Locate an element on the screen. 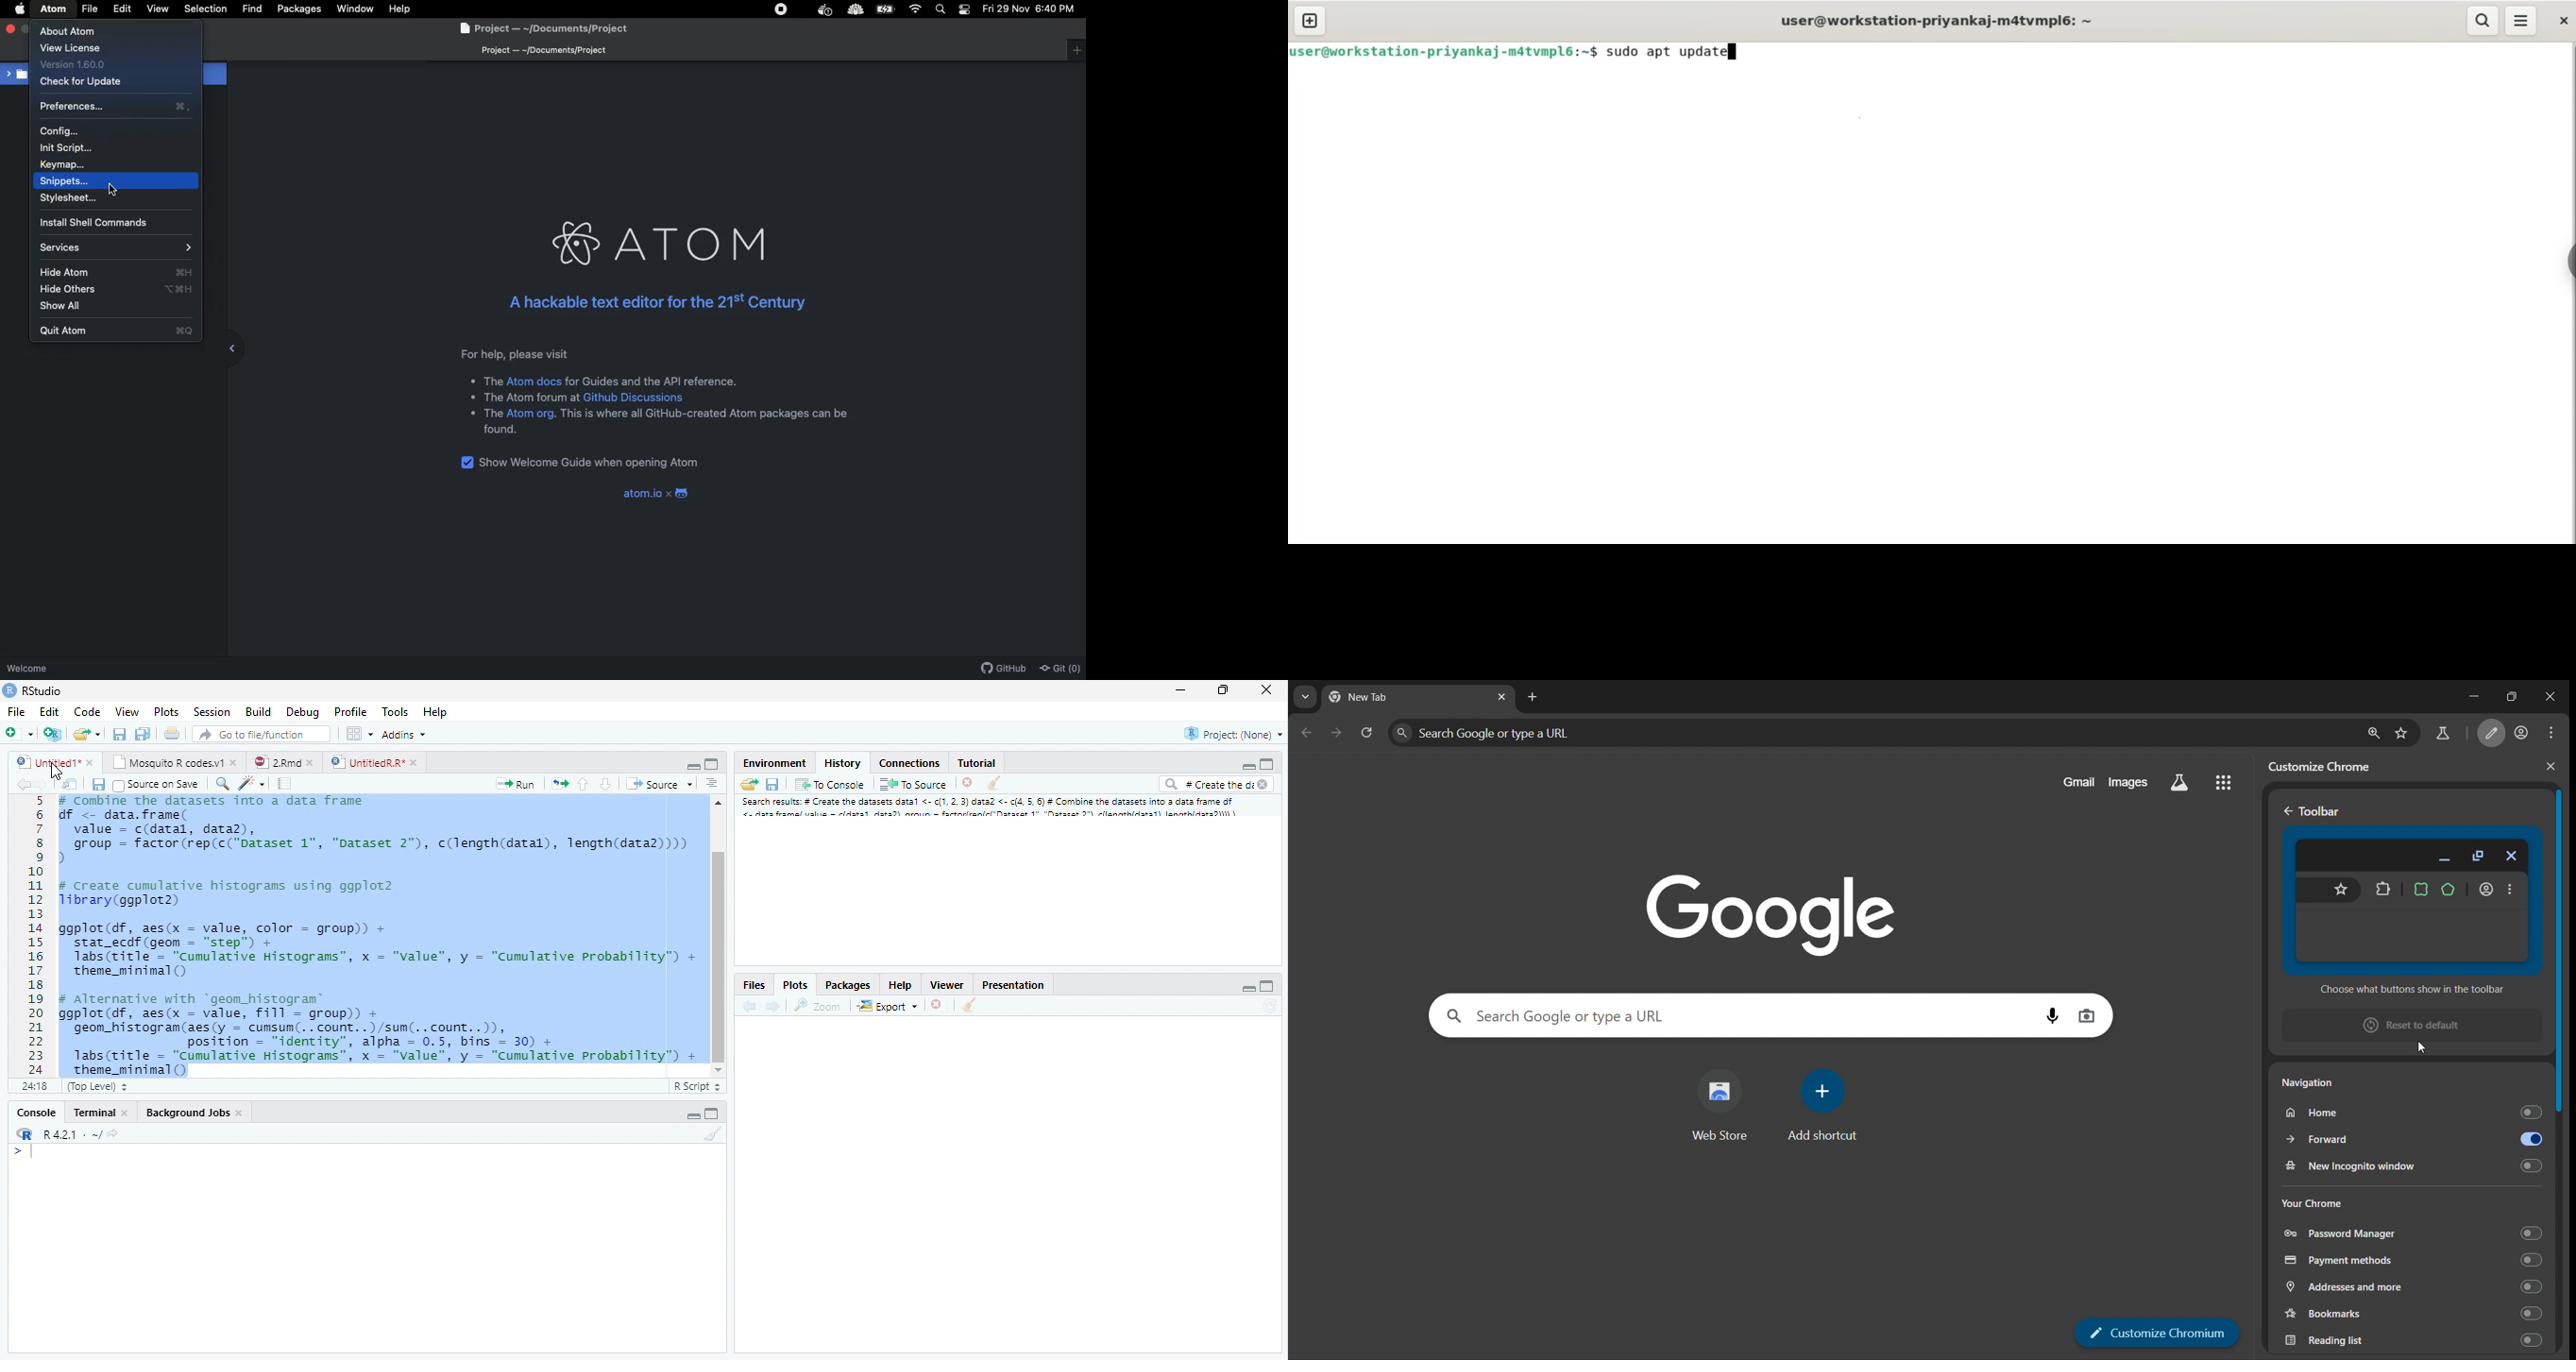 The width and height of the screenshot is (2576, 1372). Environment is located at coordinates (773, 763).